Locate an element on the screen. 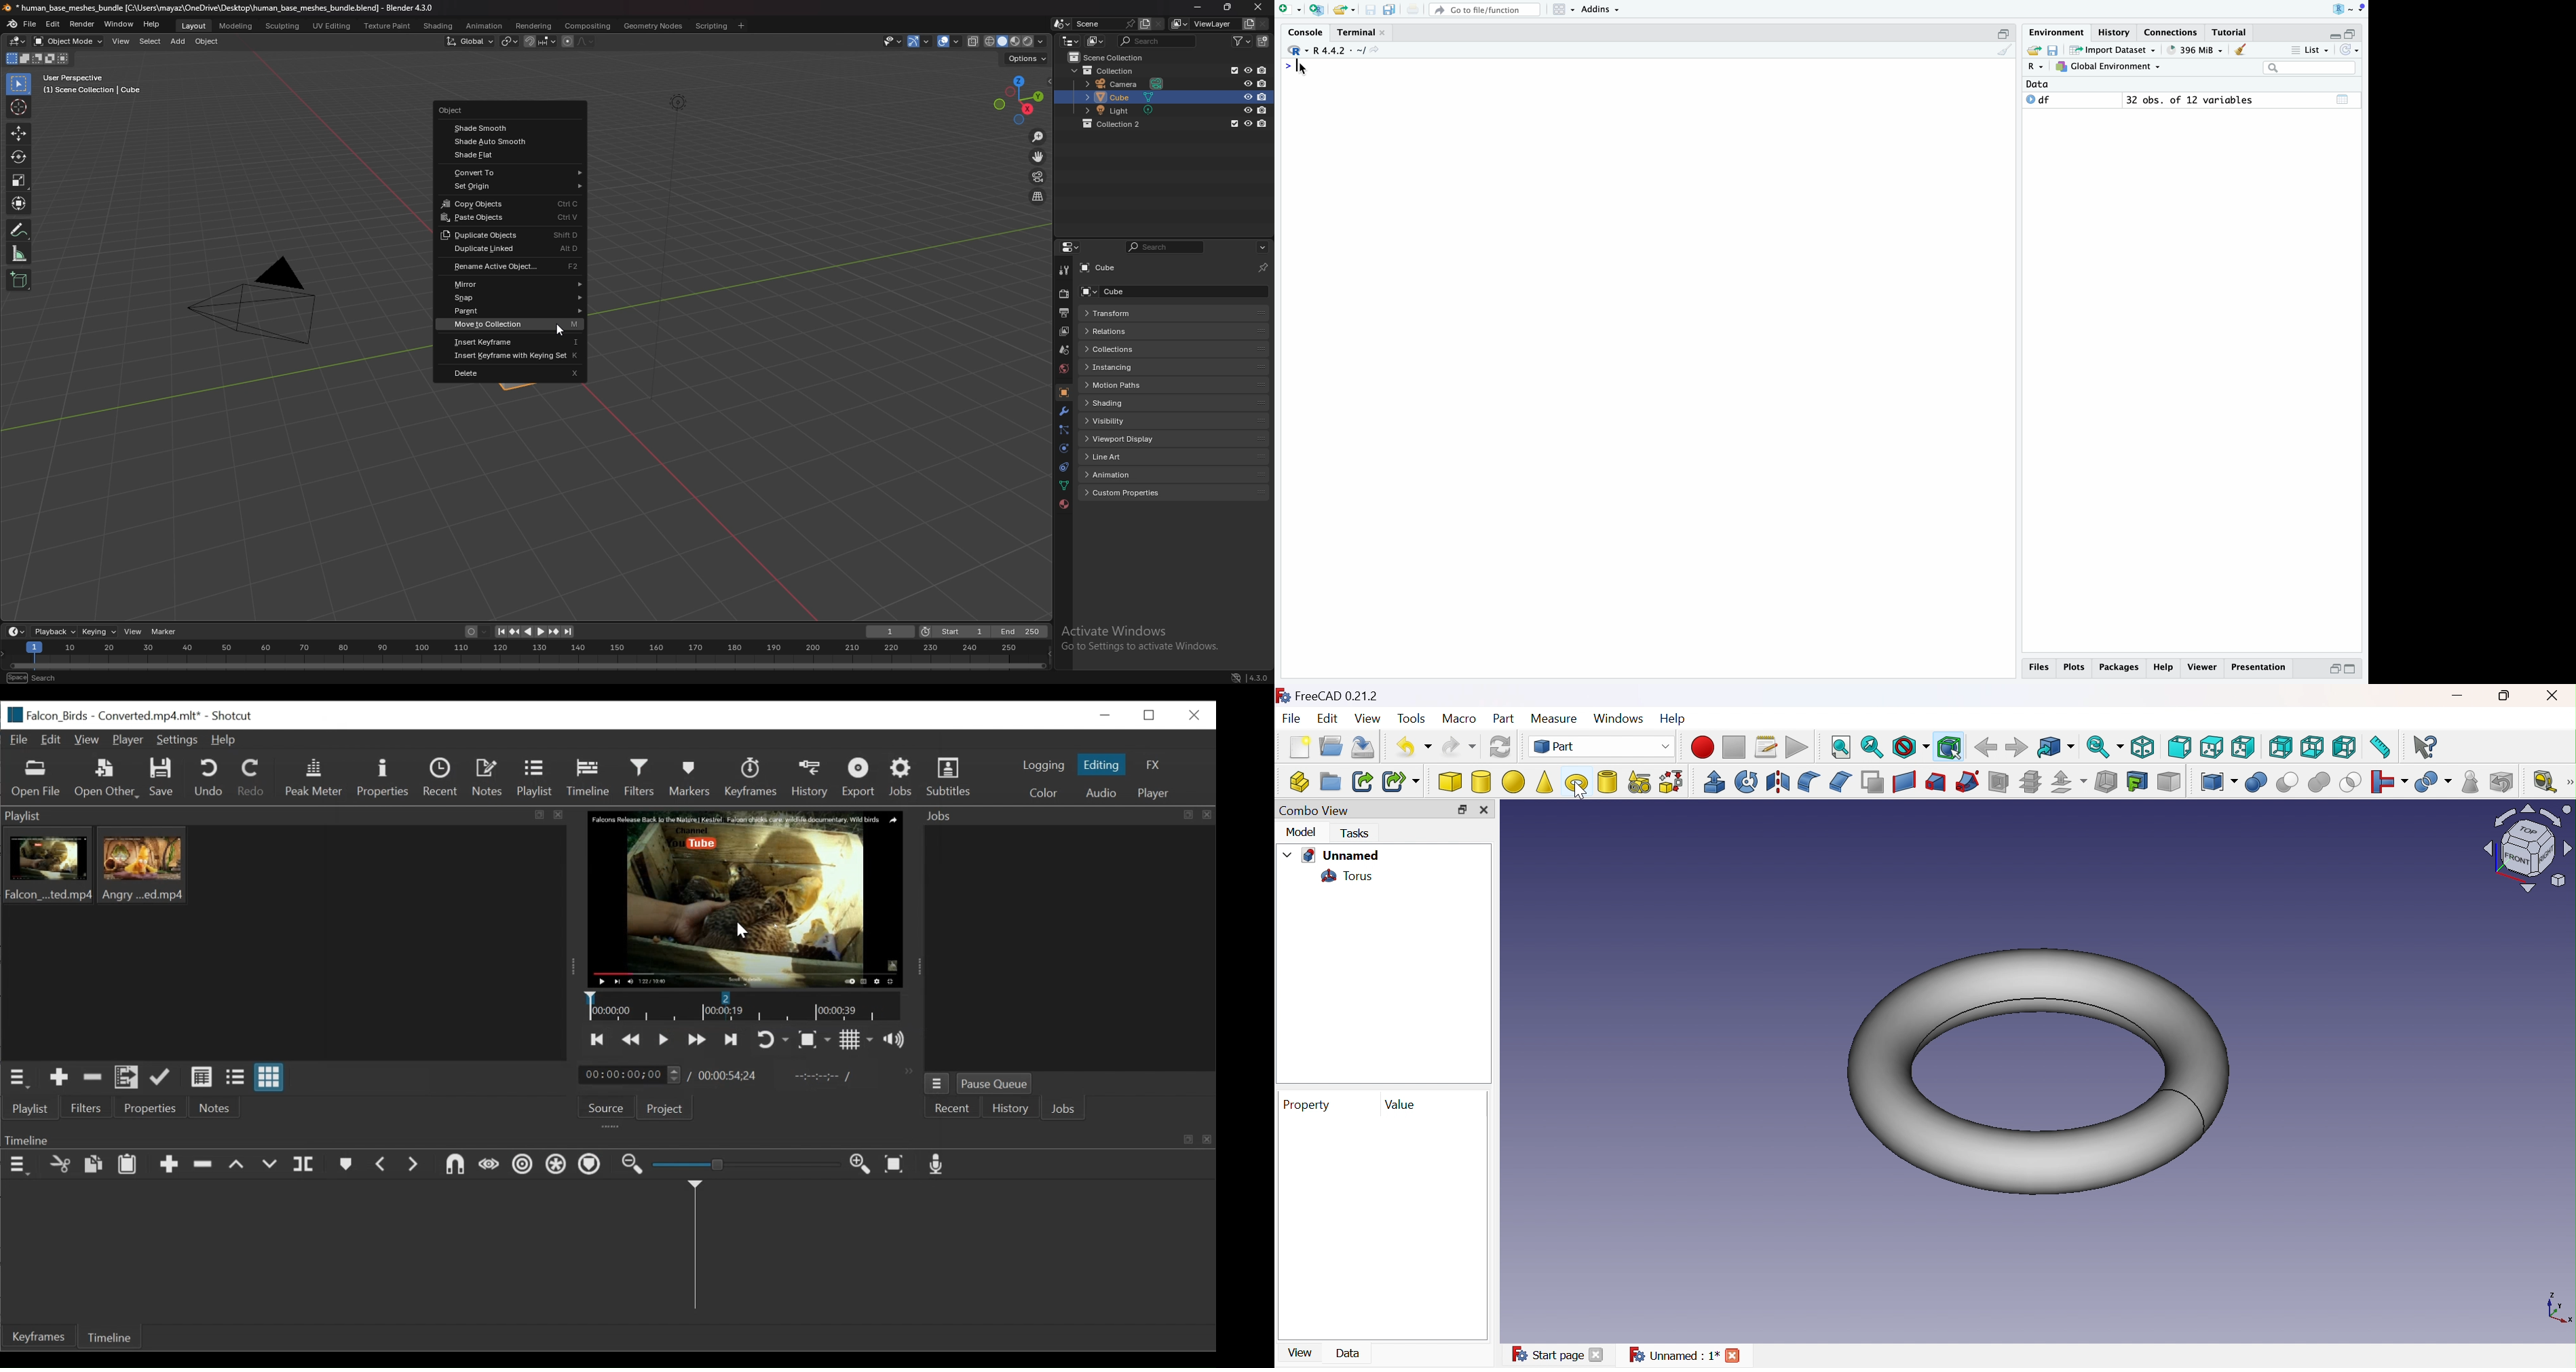 The image size is (2576, 1372). Thickness is located at coordinates (2106, 781).